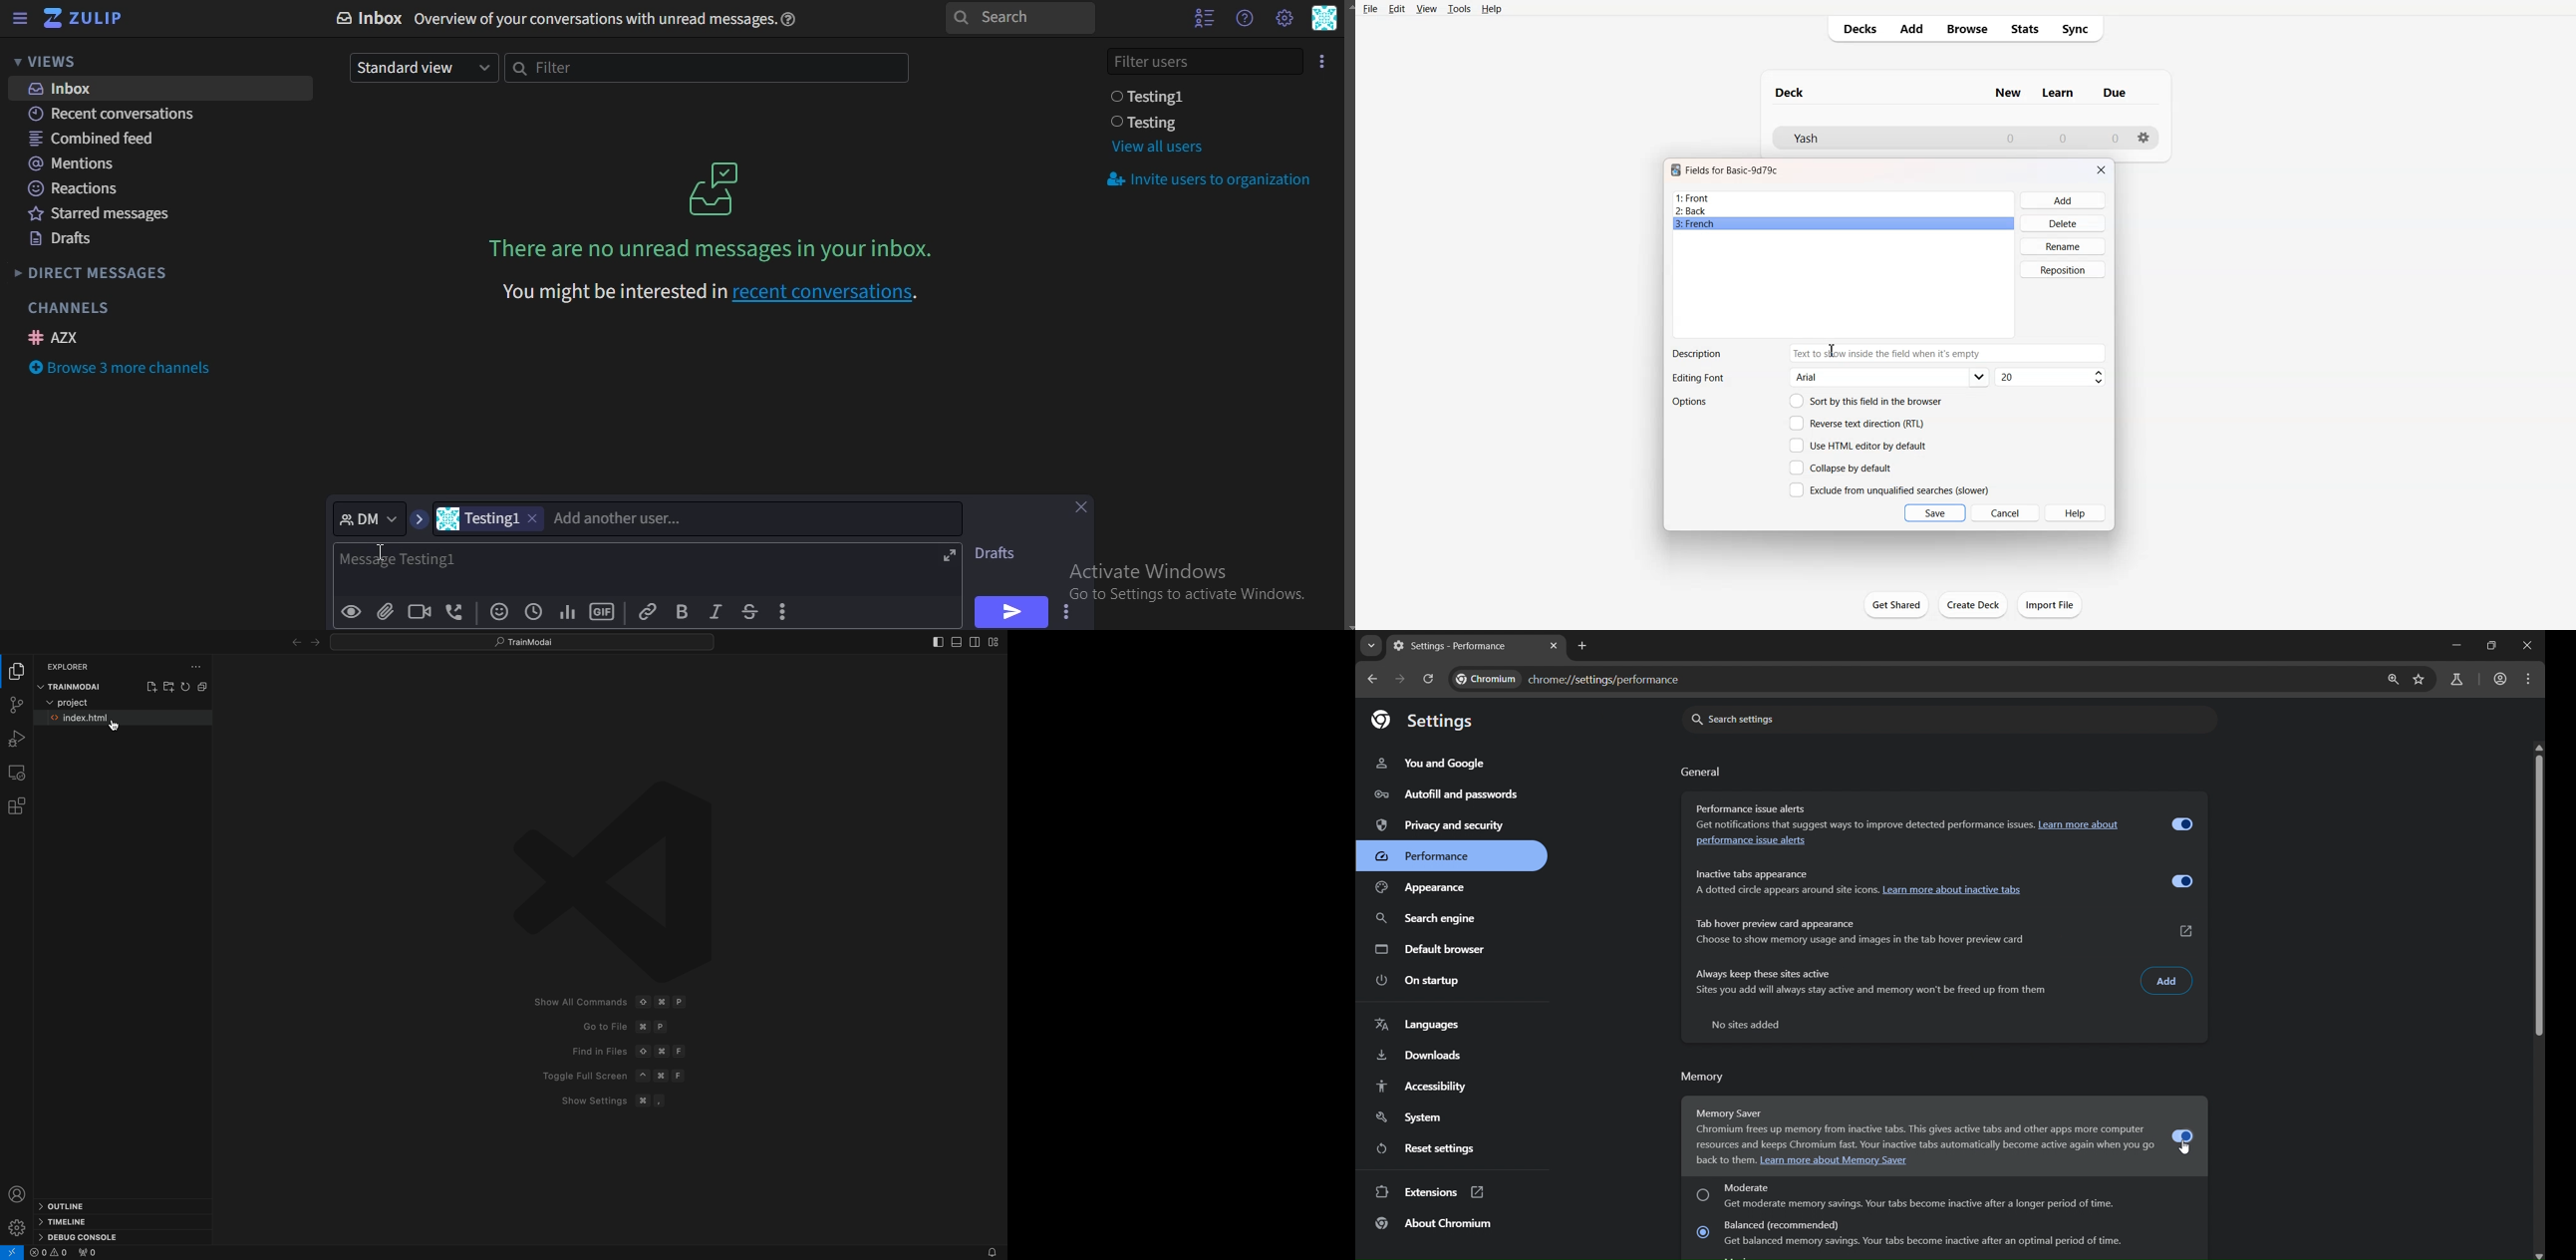 This screenshot has width=2576, height=1260. Describe the element at coordinates (76, 702) in the screenshot. I see `folder` at that location.